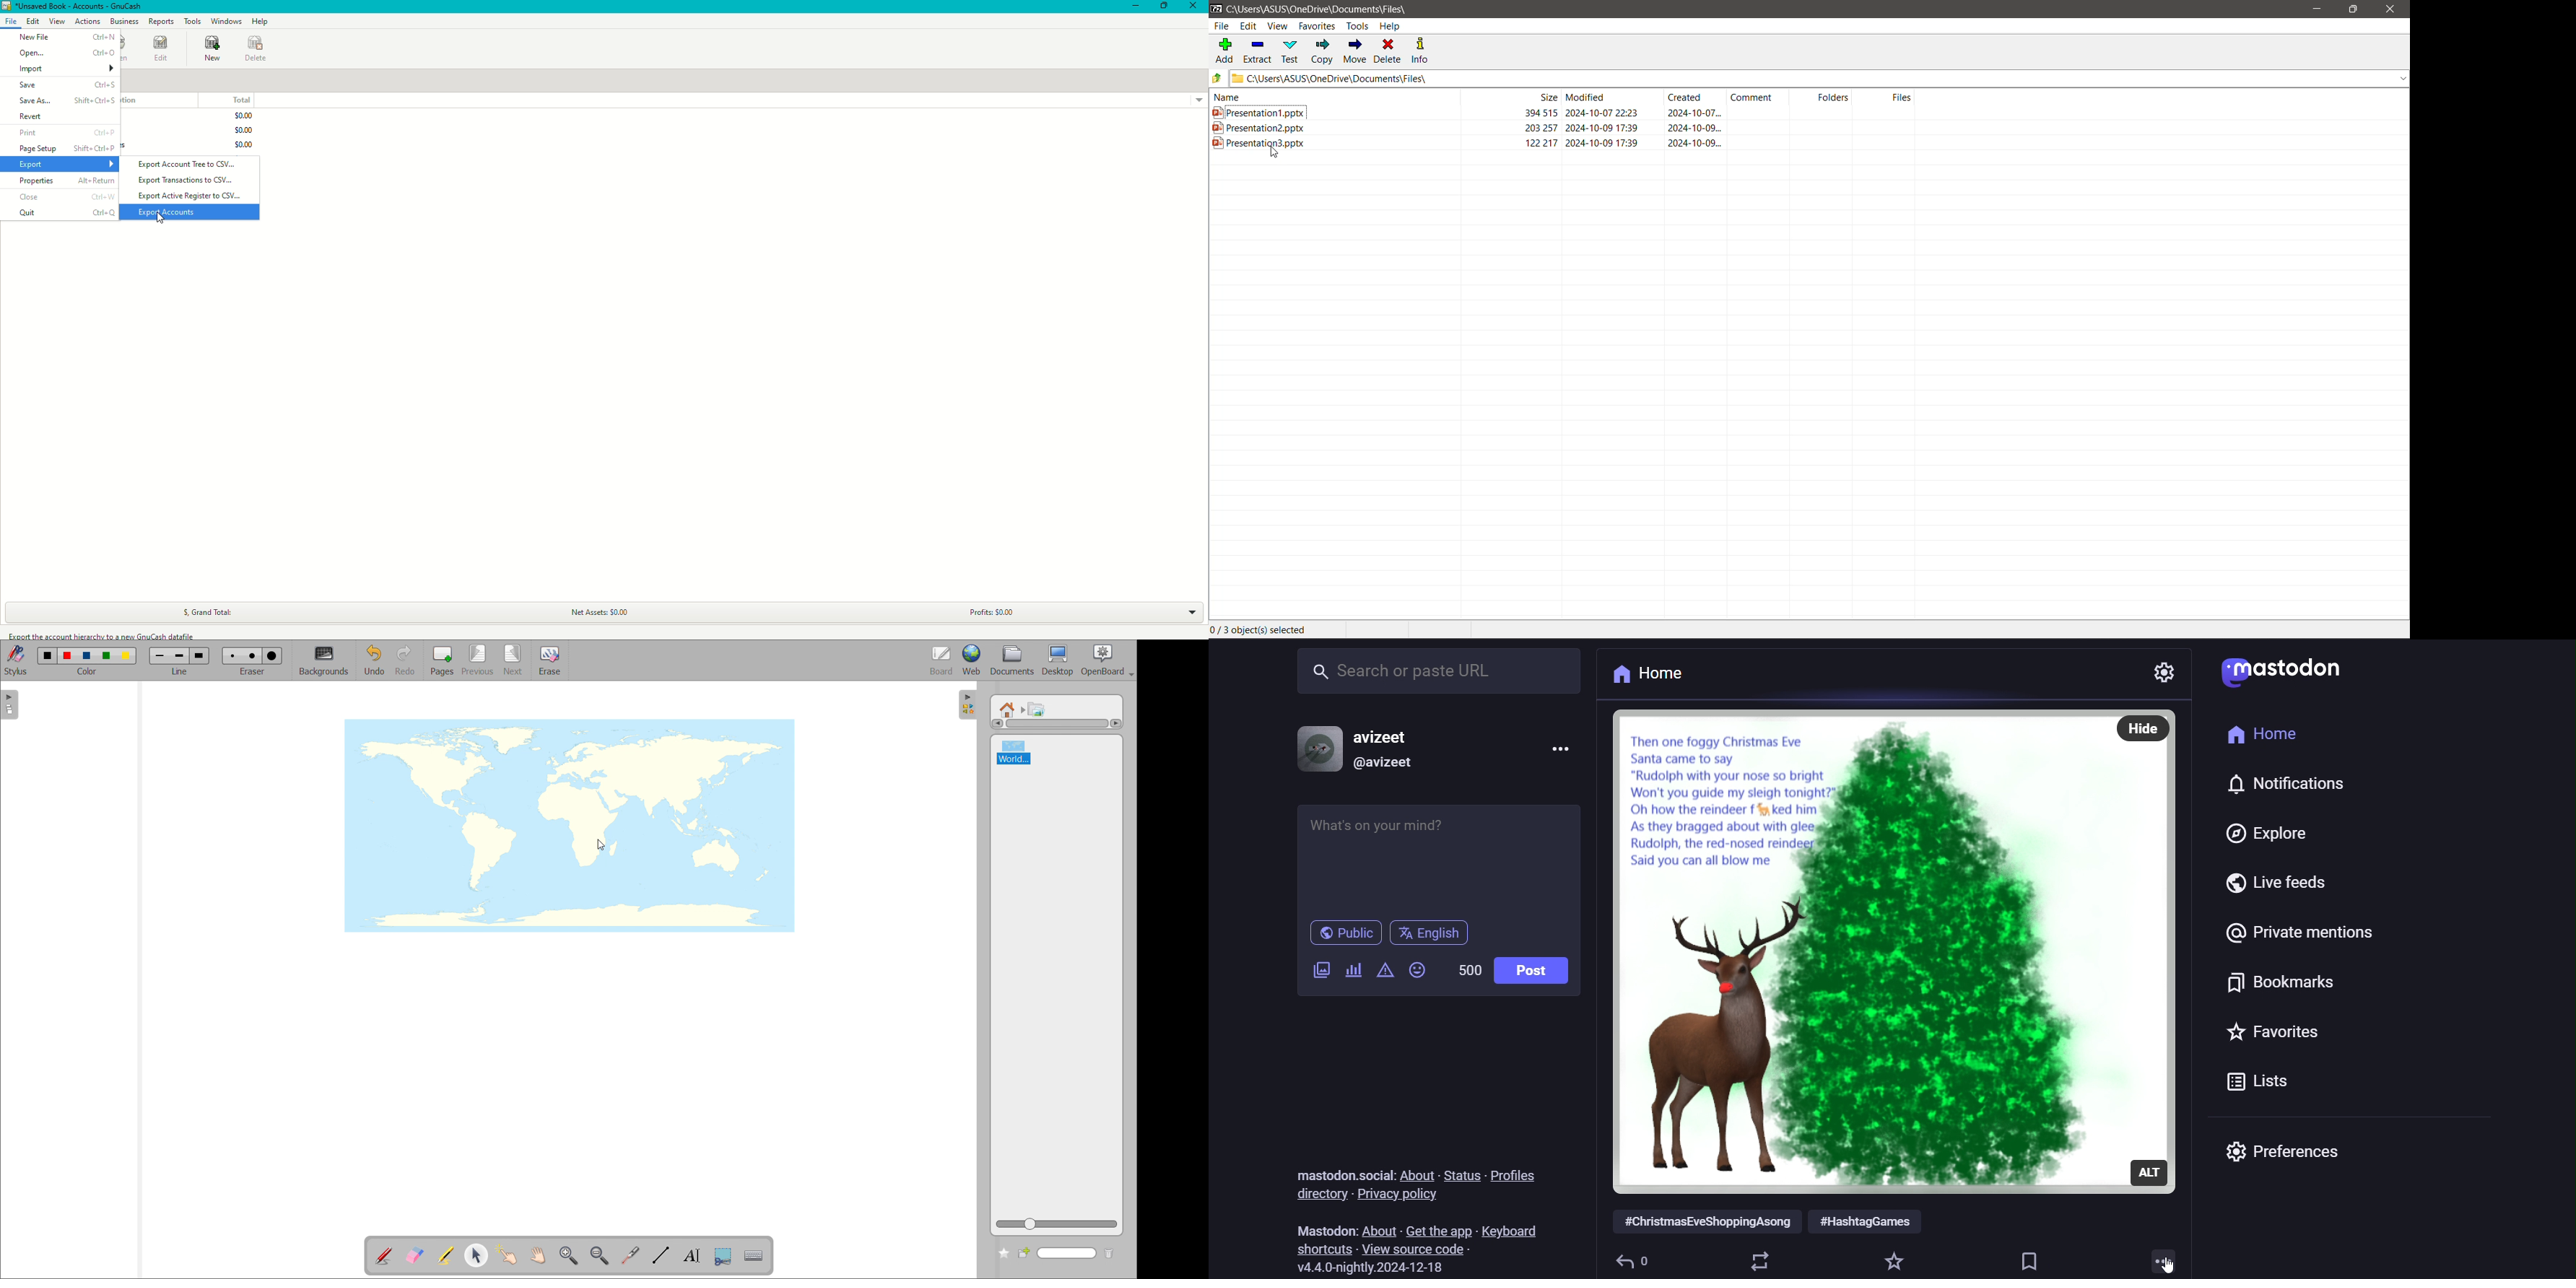 The height and width of the screenshot is (1288, 2576). Describe the element at coordinates (1107, 660) in the screenshot. I see `openboard settings` at that location.